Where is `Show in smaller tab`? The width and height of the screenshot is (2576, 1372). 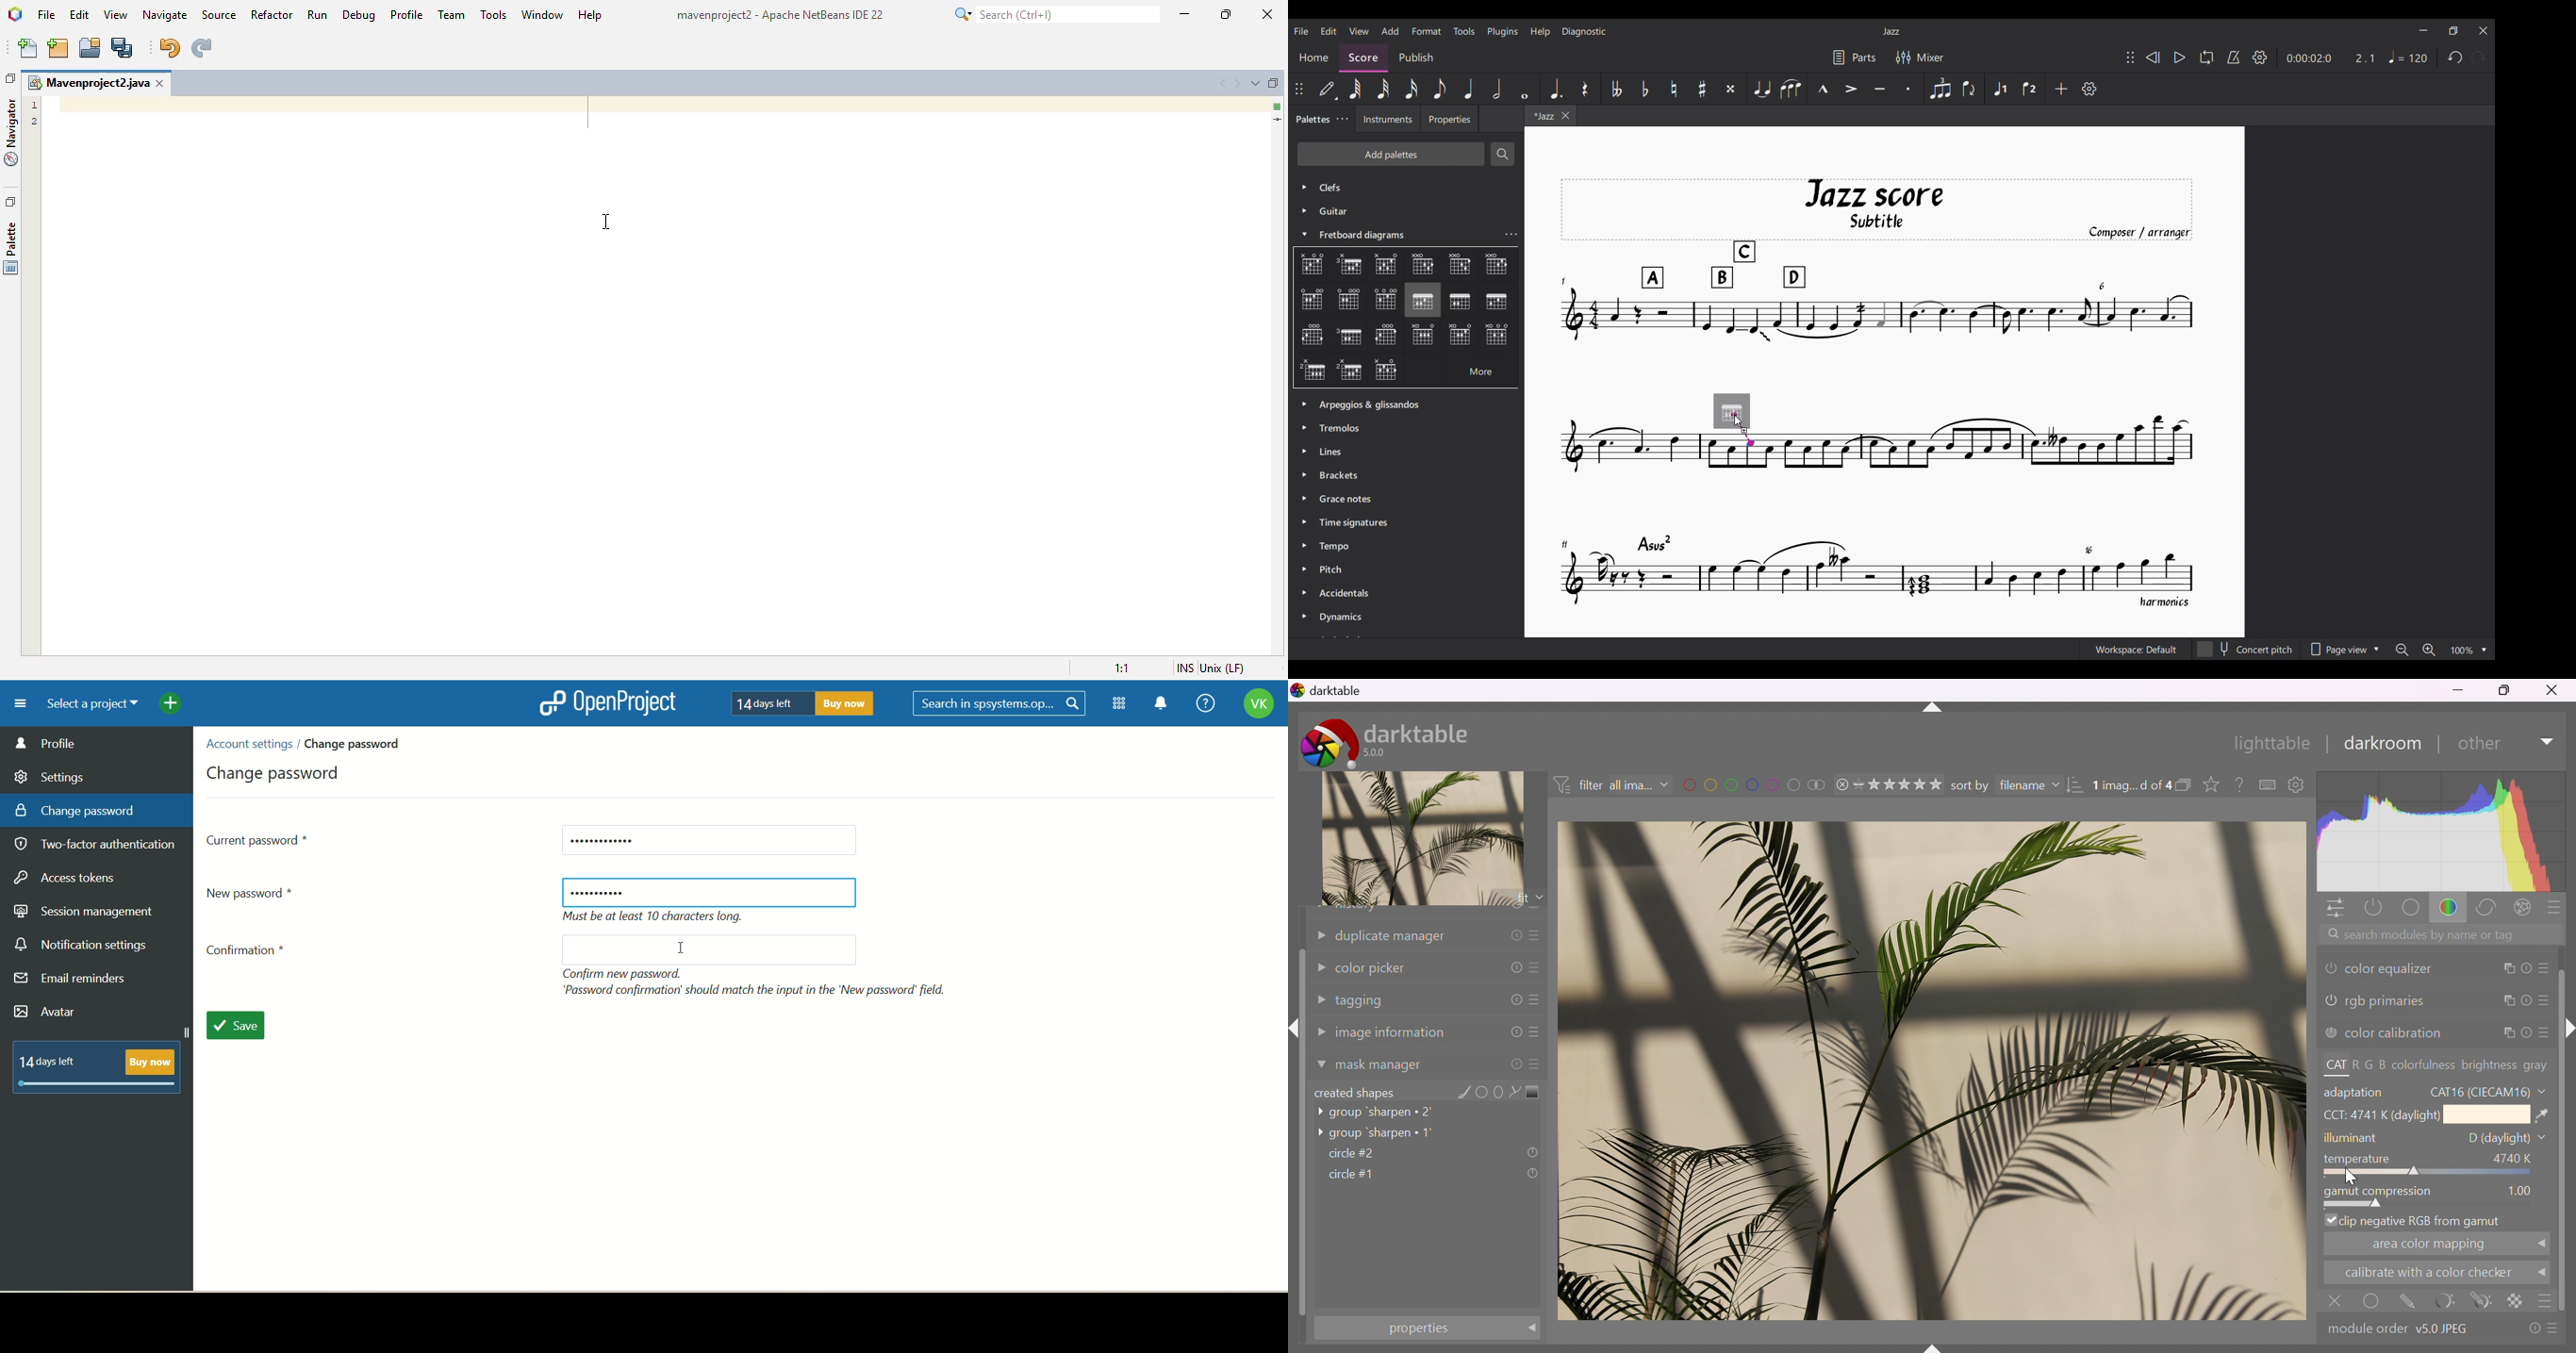 Show in smaller tab is located at coordinates (2453, 31).